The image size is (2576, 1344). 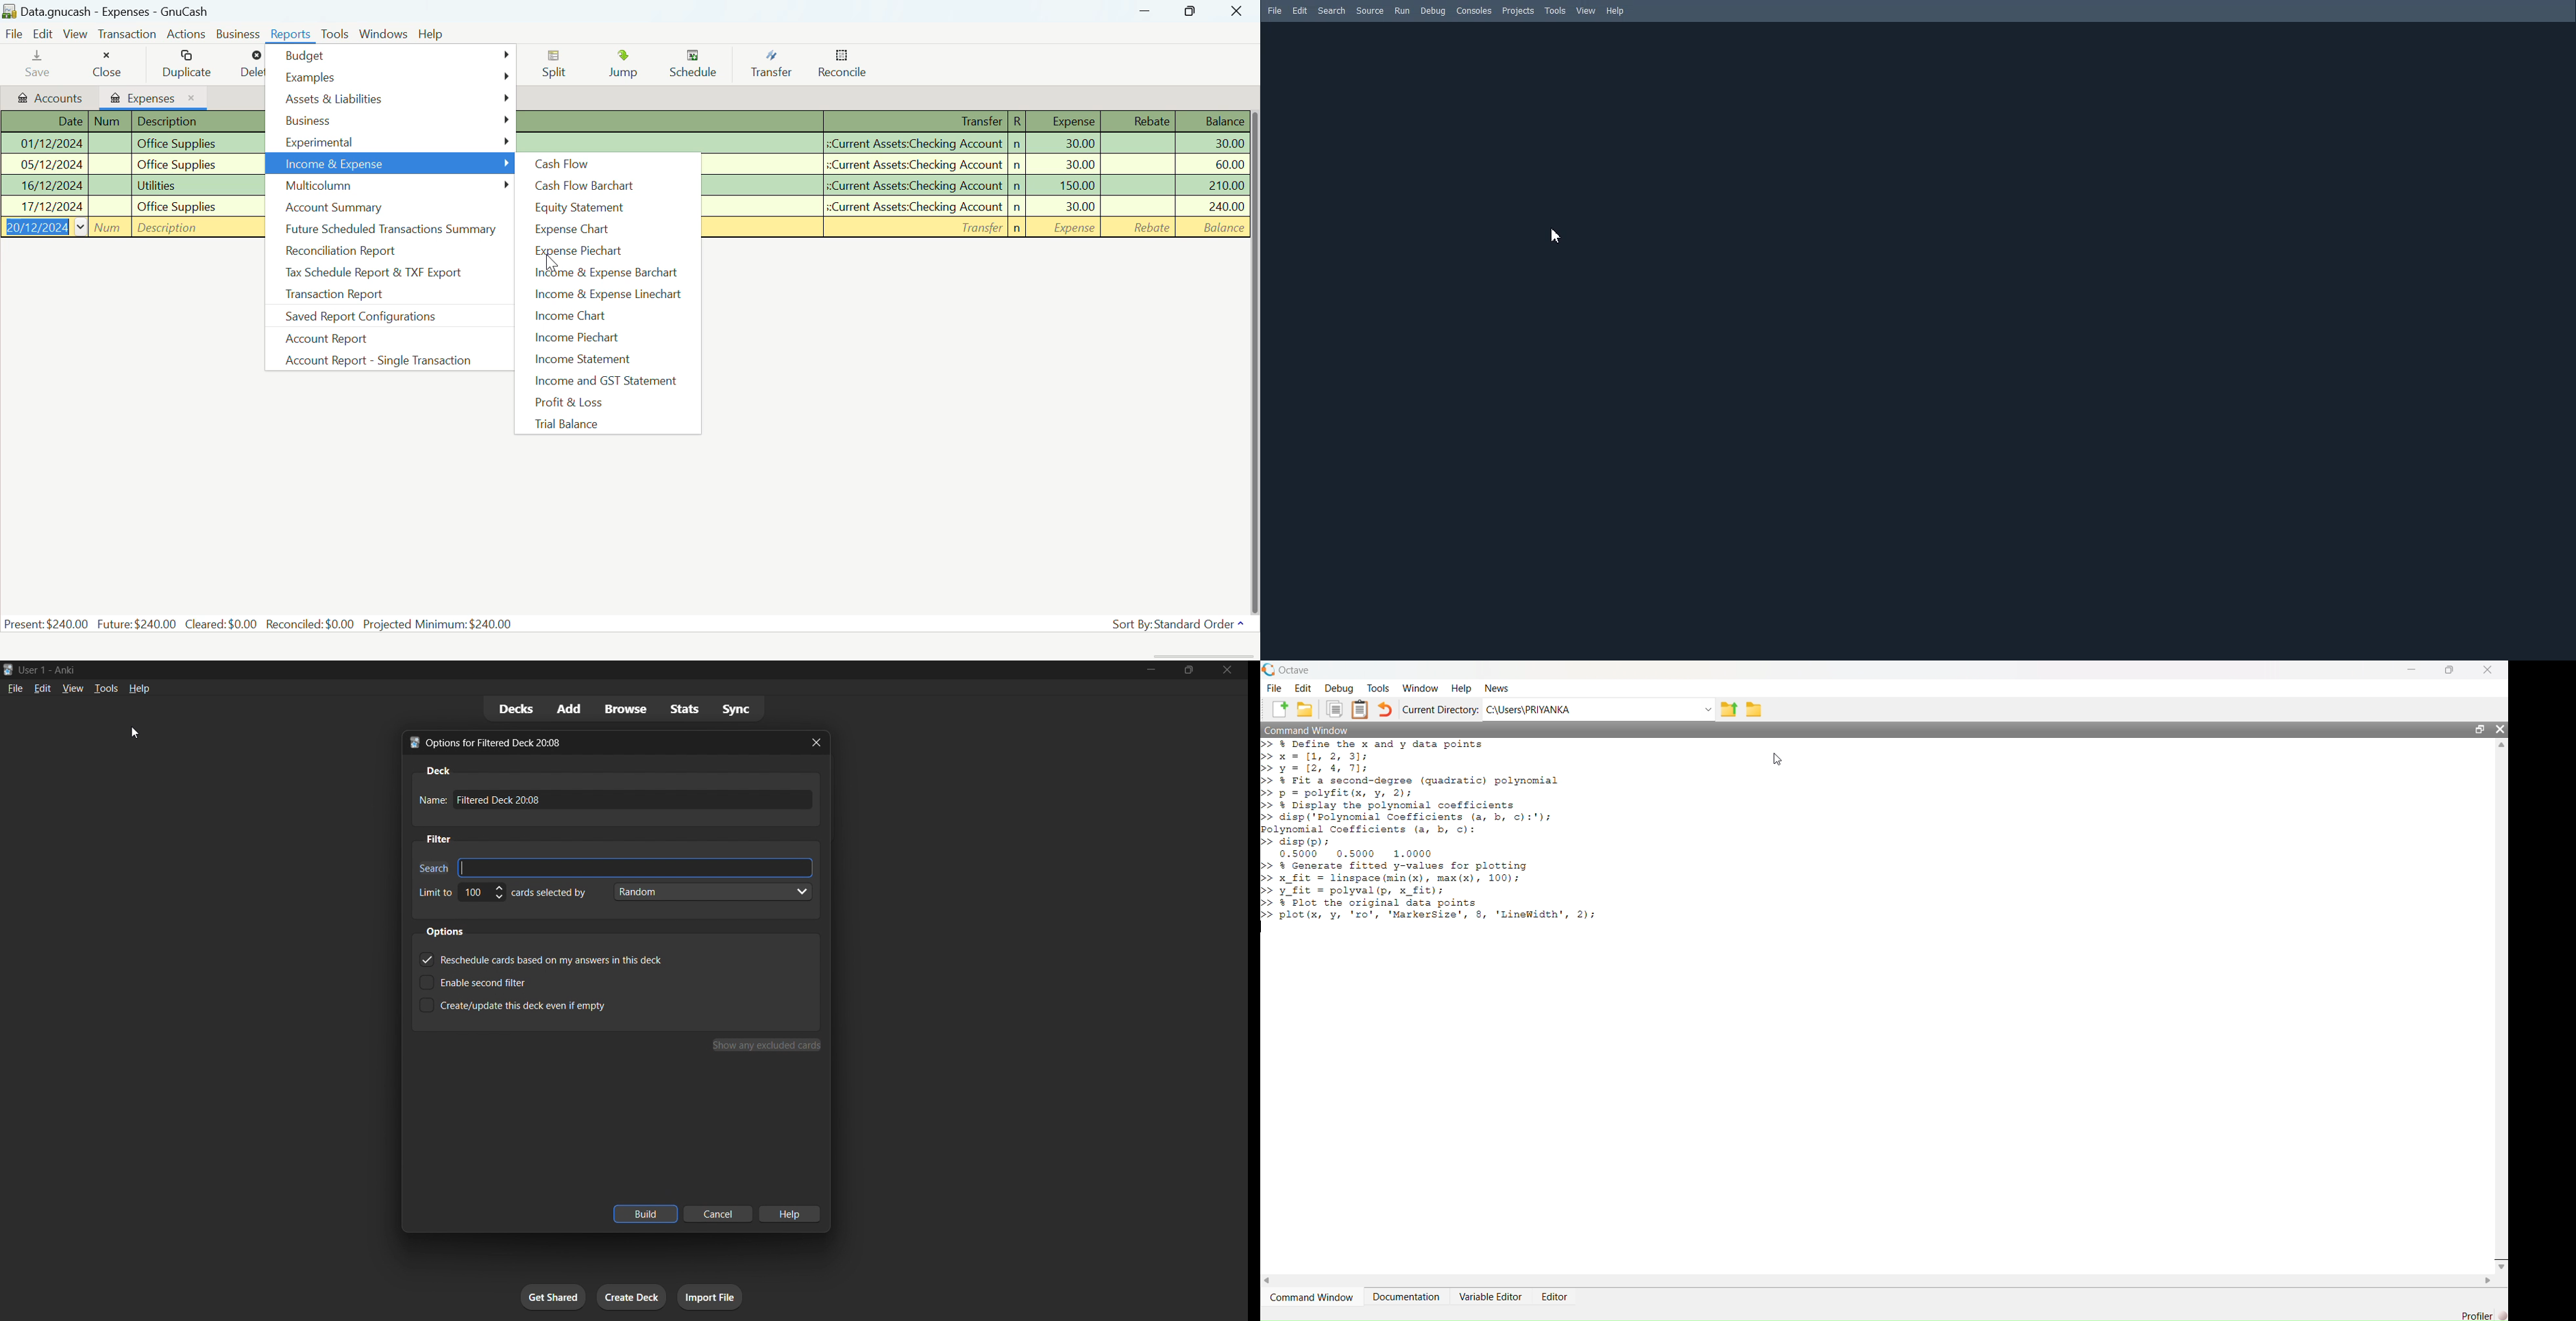 What do you see at coordinates (482, 894) in the screenshot?
I see `card limit` at bounding box center [482, 894].